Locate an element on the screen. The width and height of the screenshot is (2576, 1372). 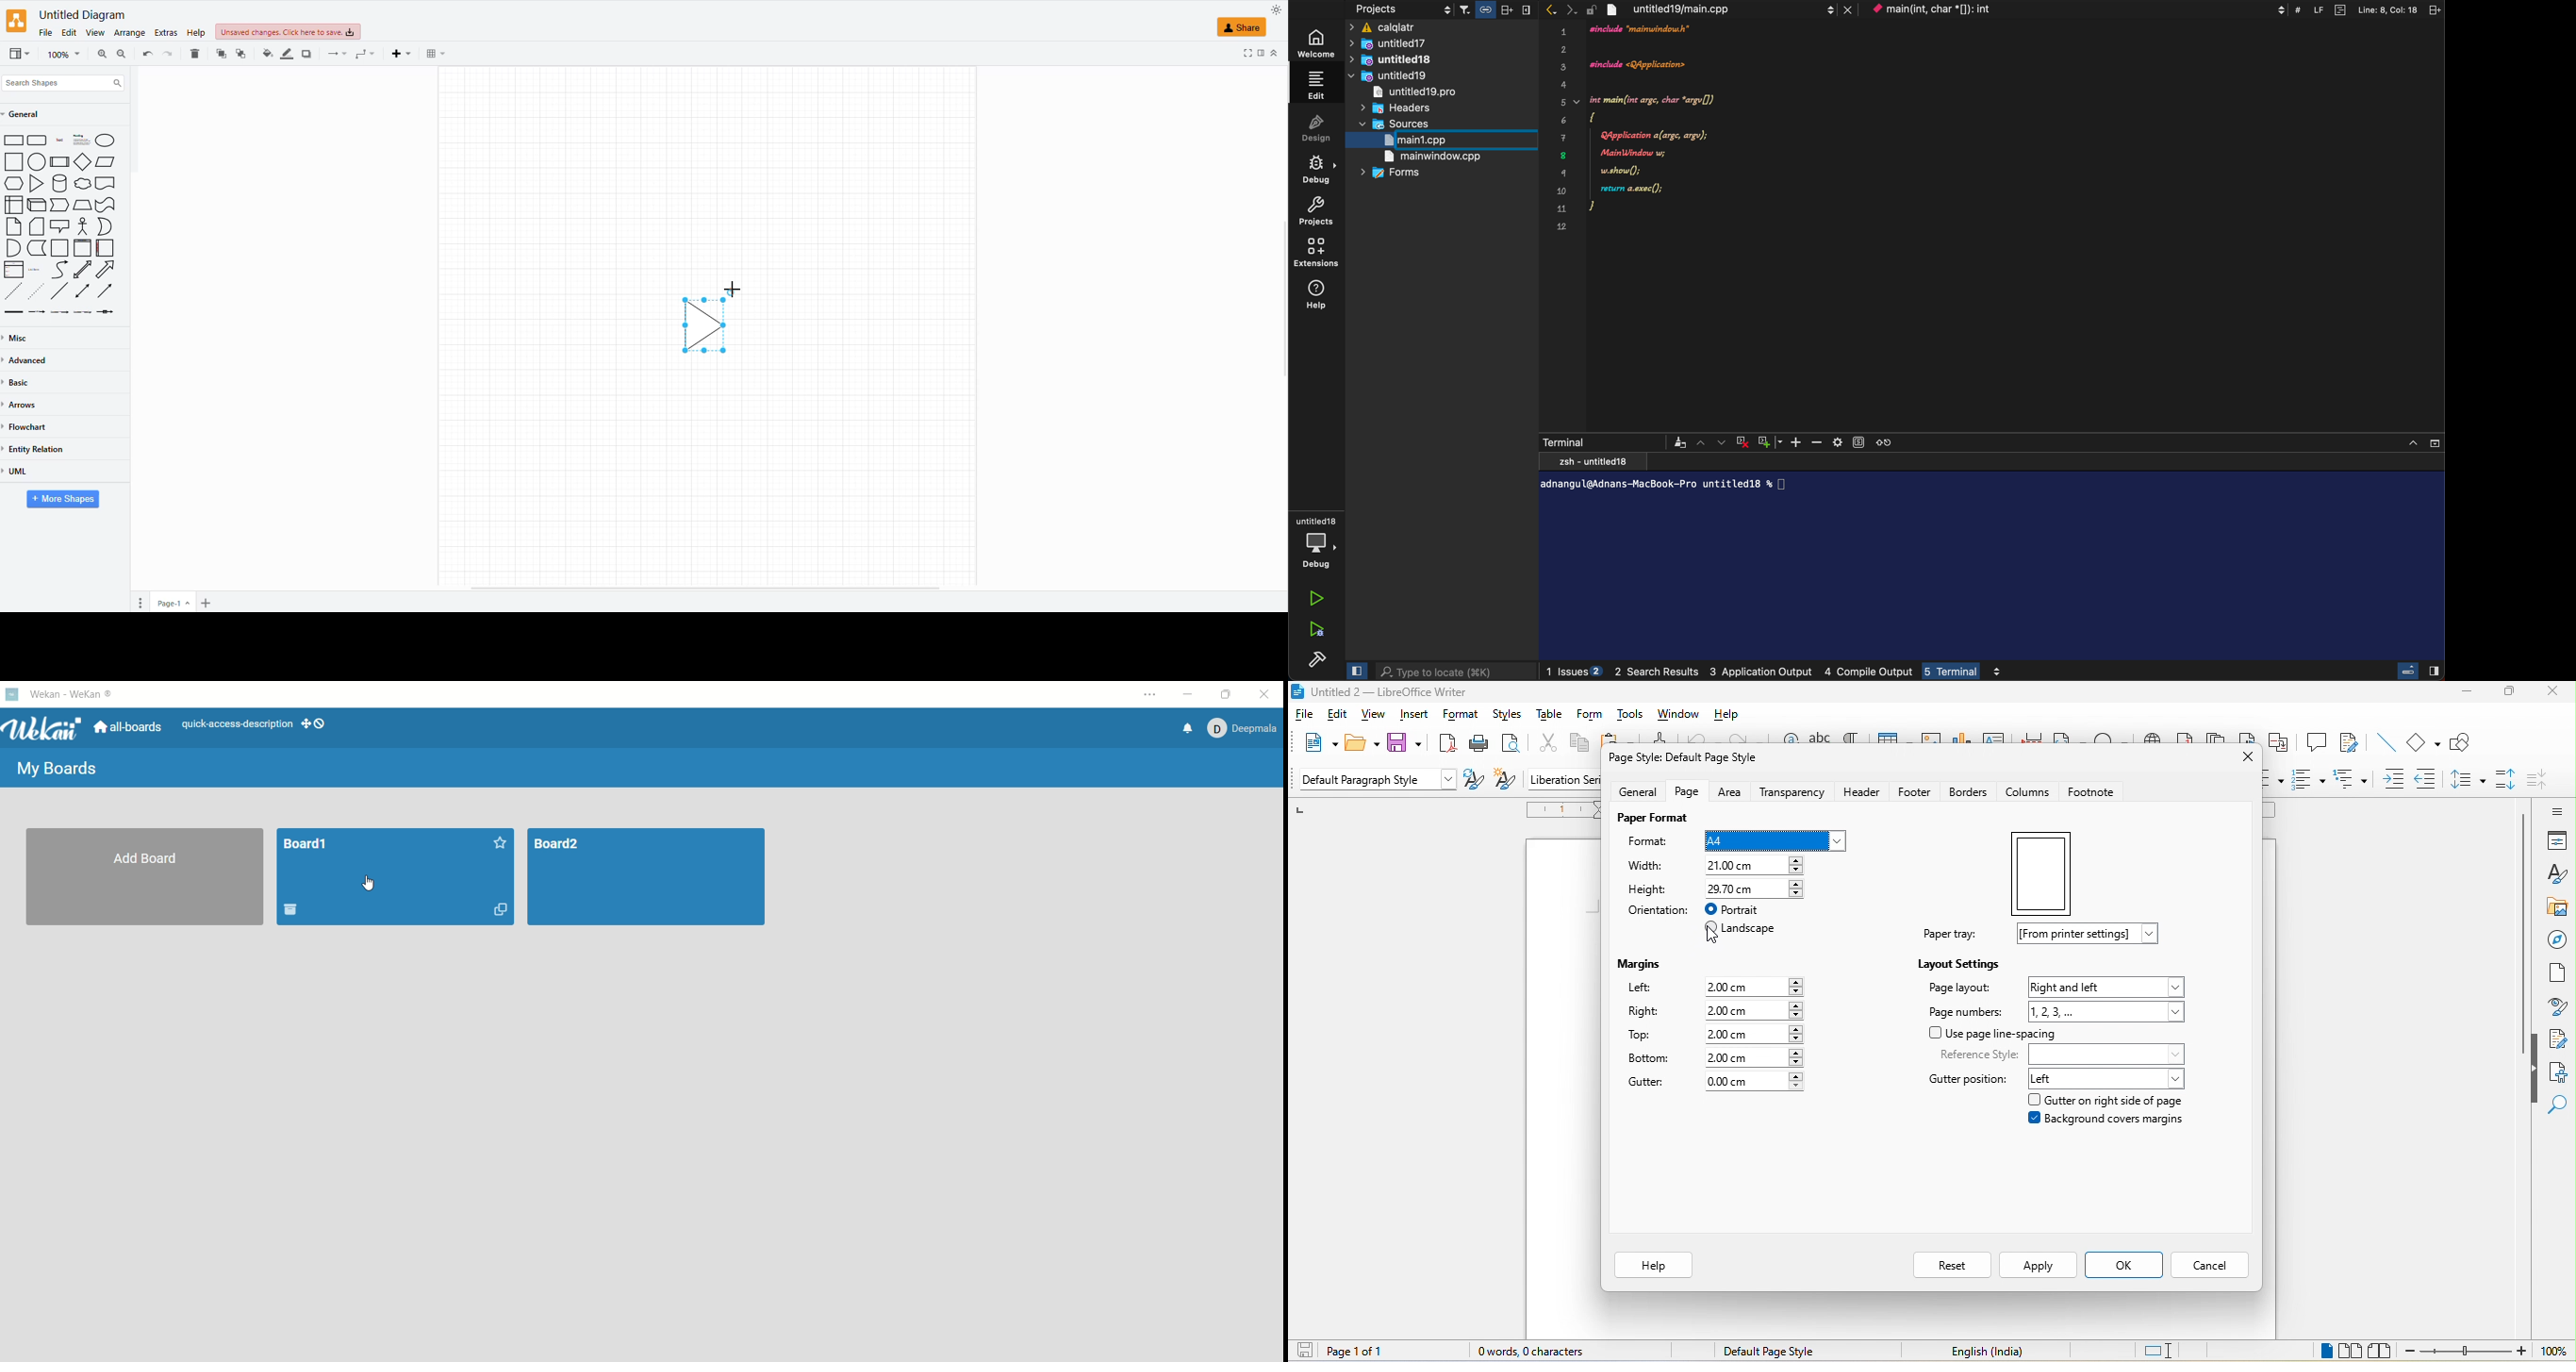
print preview is located at coordinates (1513, 745).